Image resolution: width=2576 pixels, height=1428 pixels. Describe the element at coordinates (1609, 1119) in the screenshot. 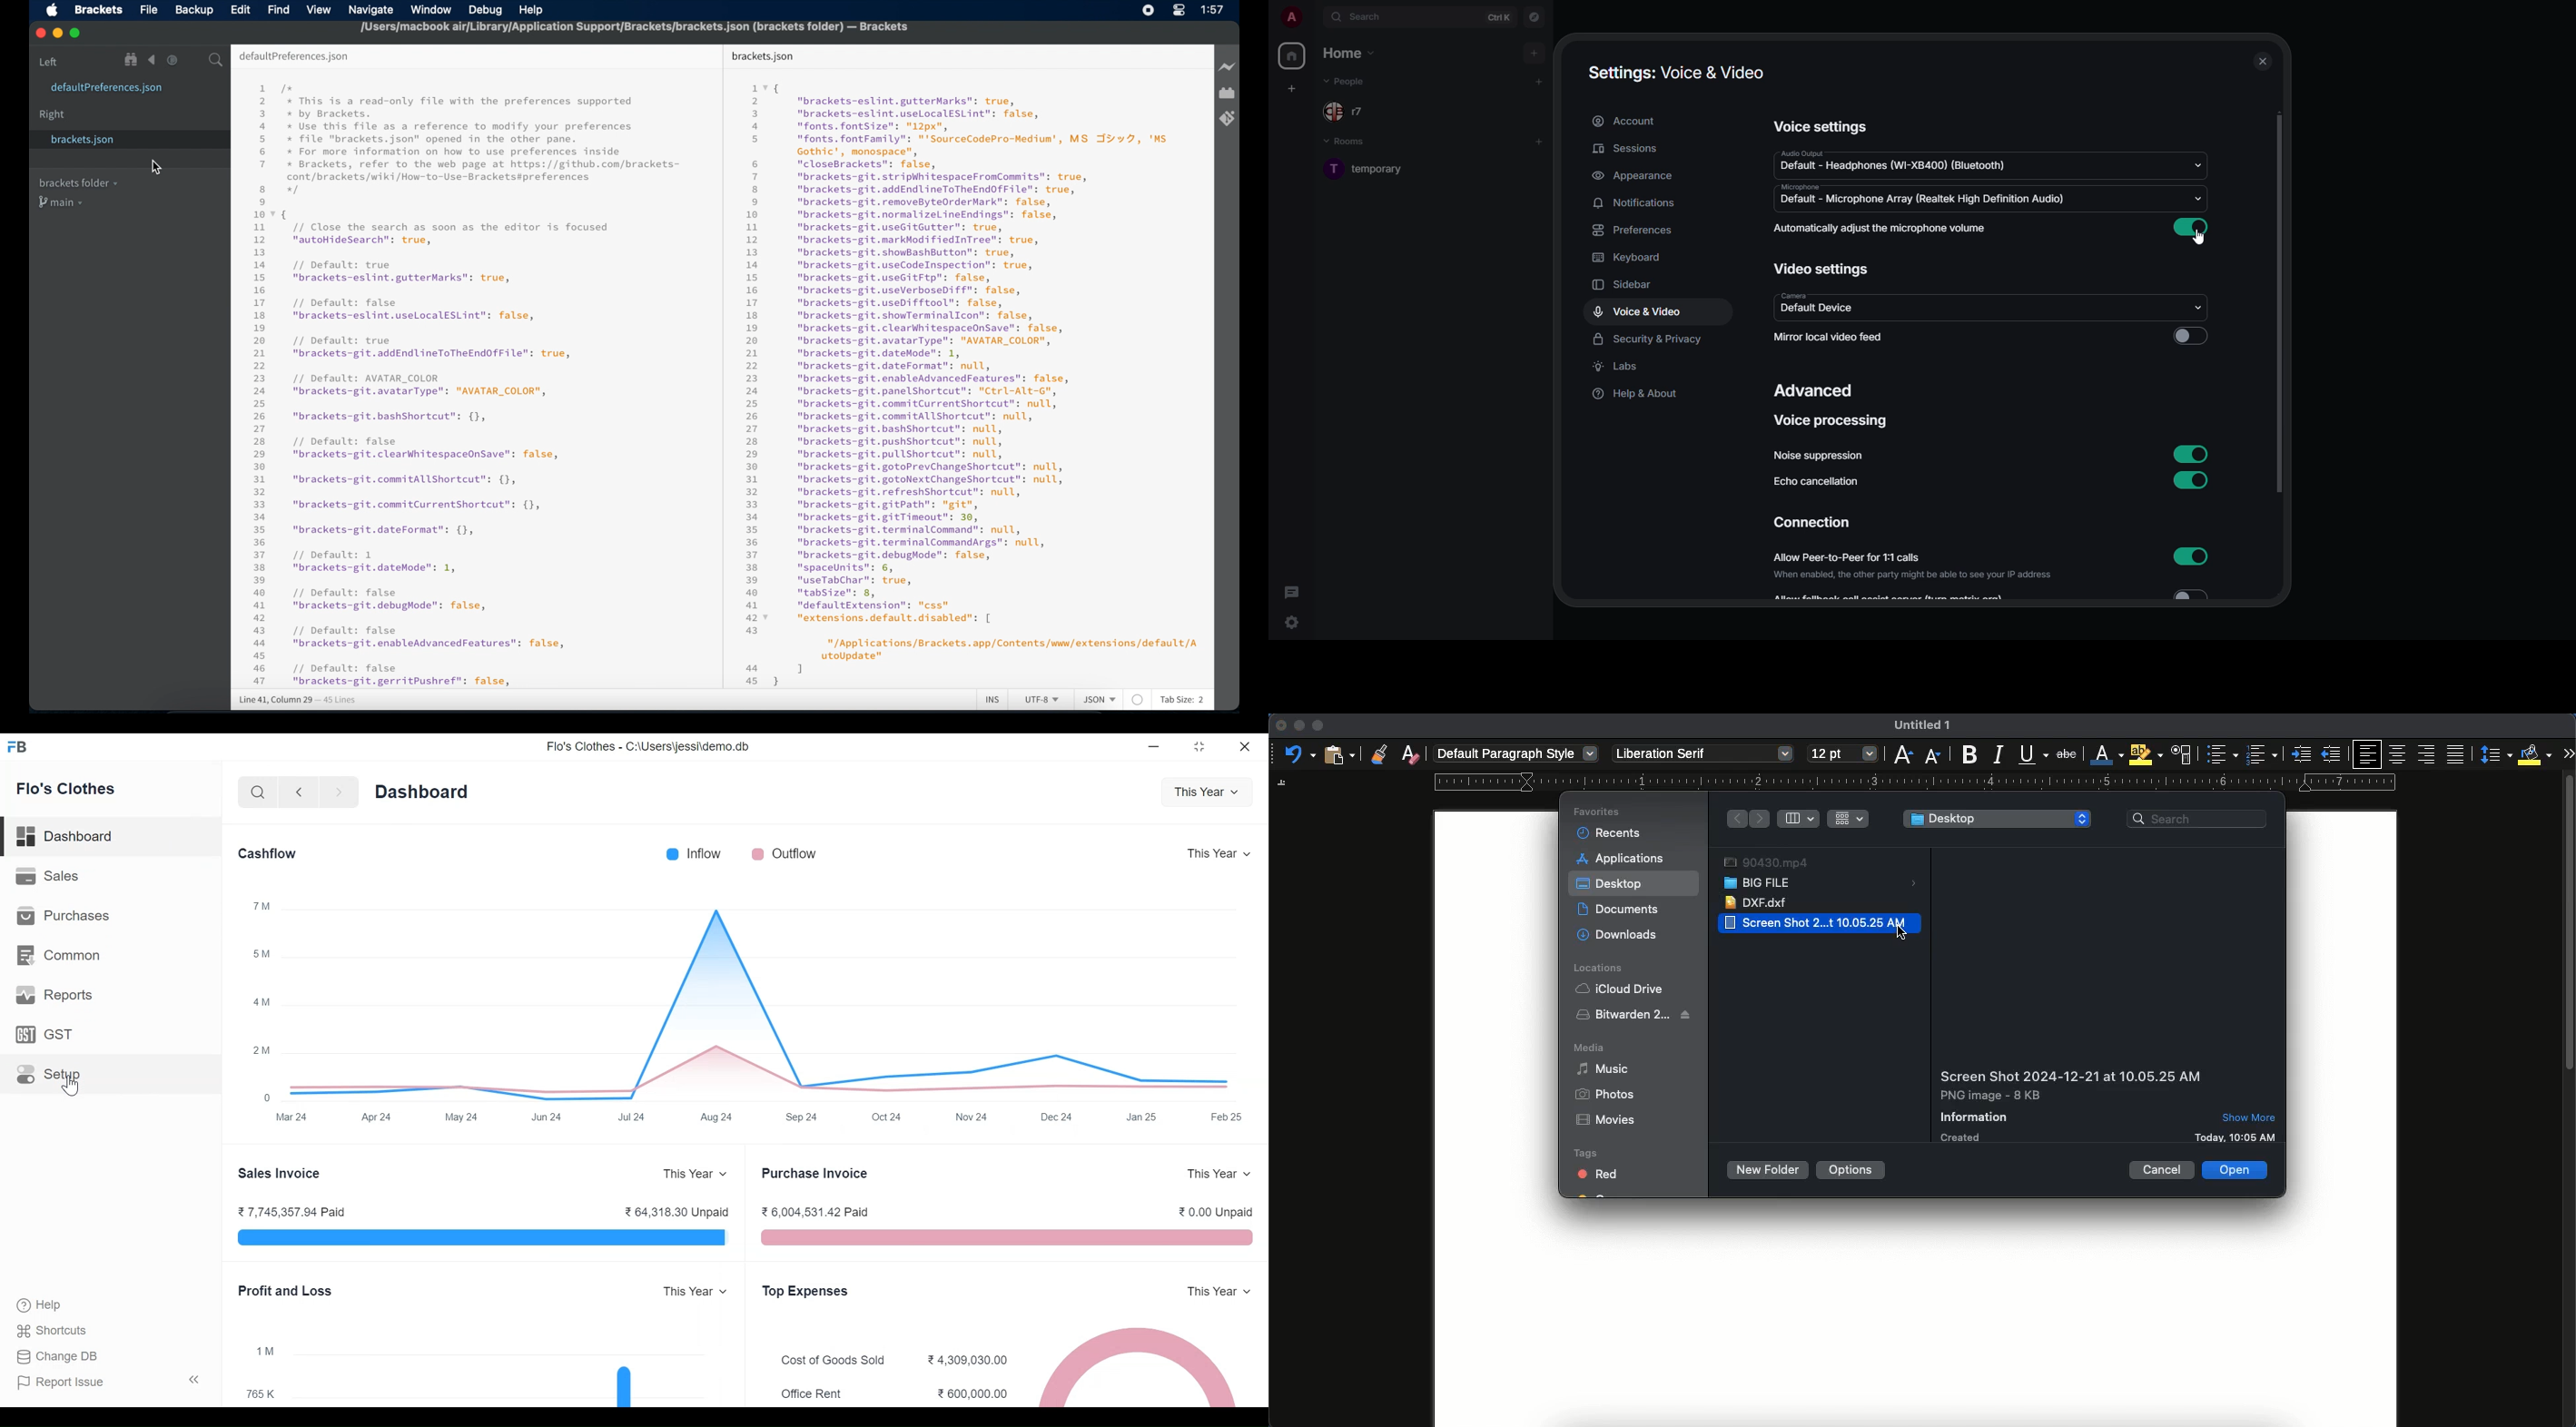

I see `movies` at that location.